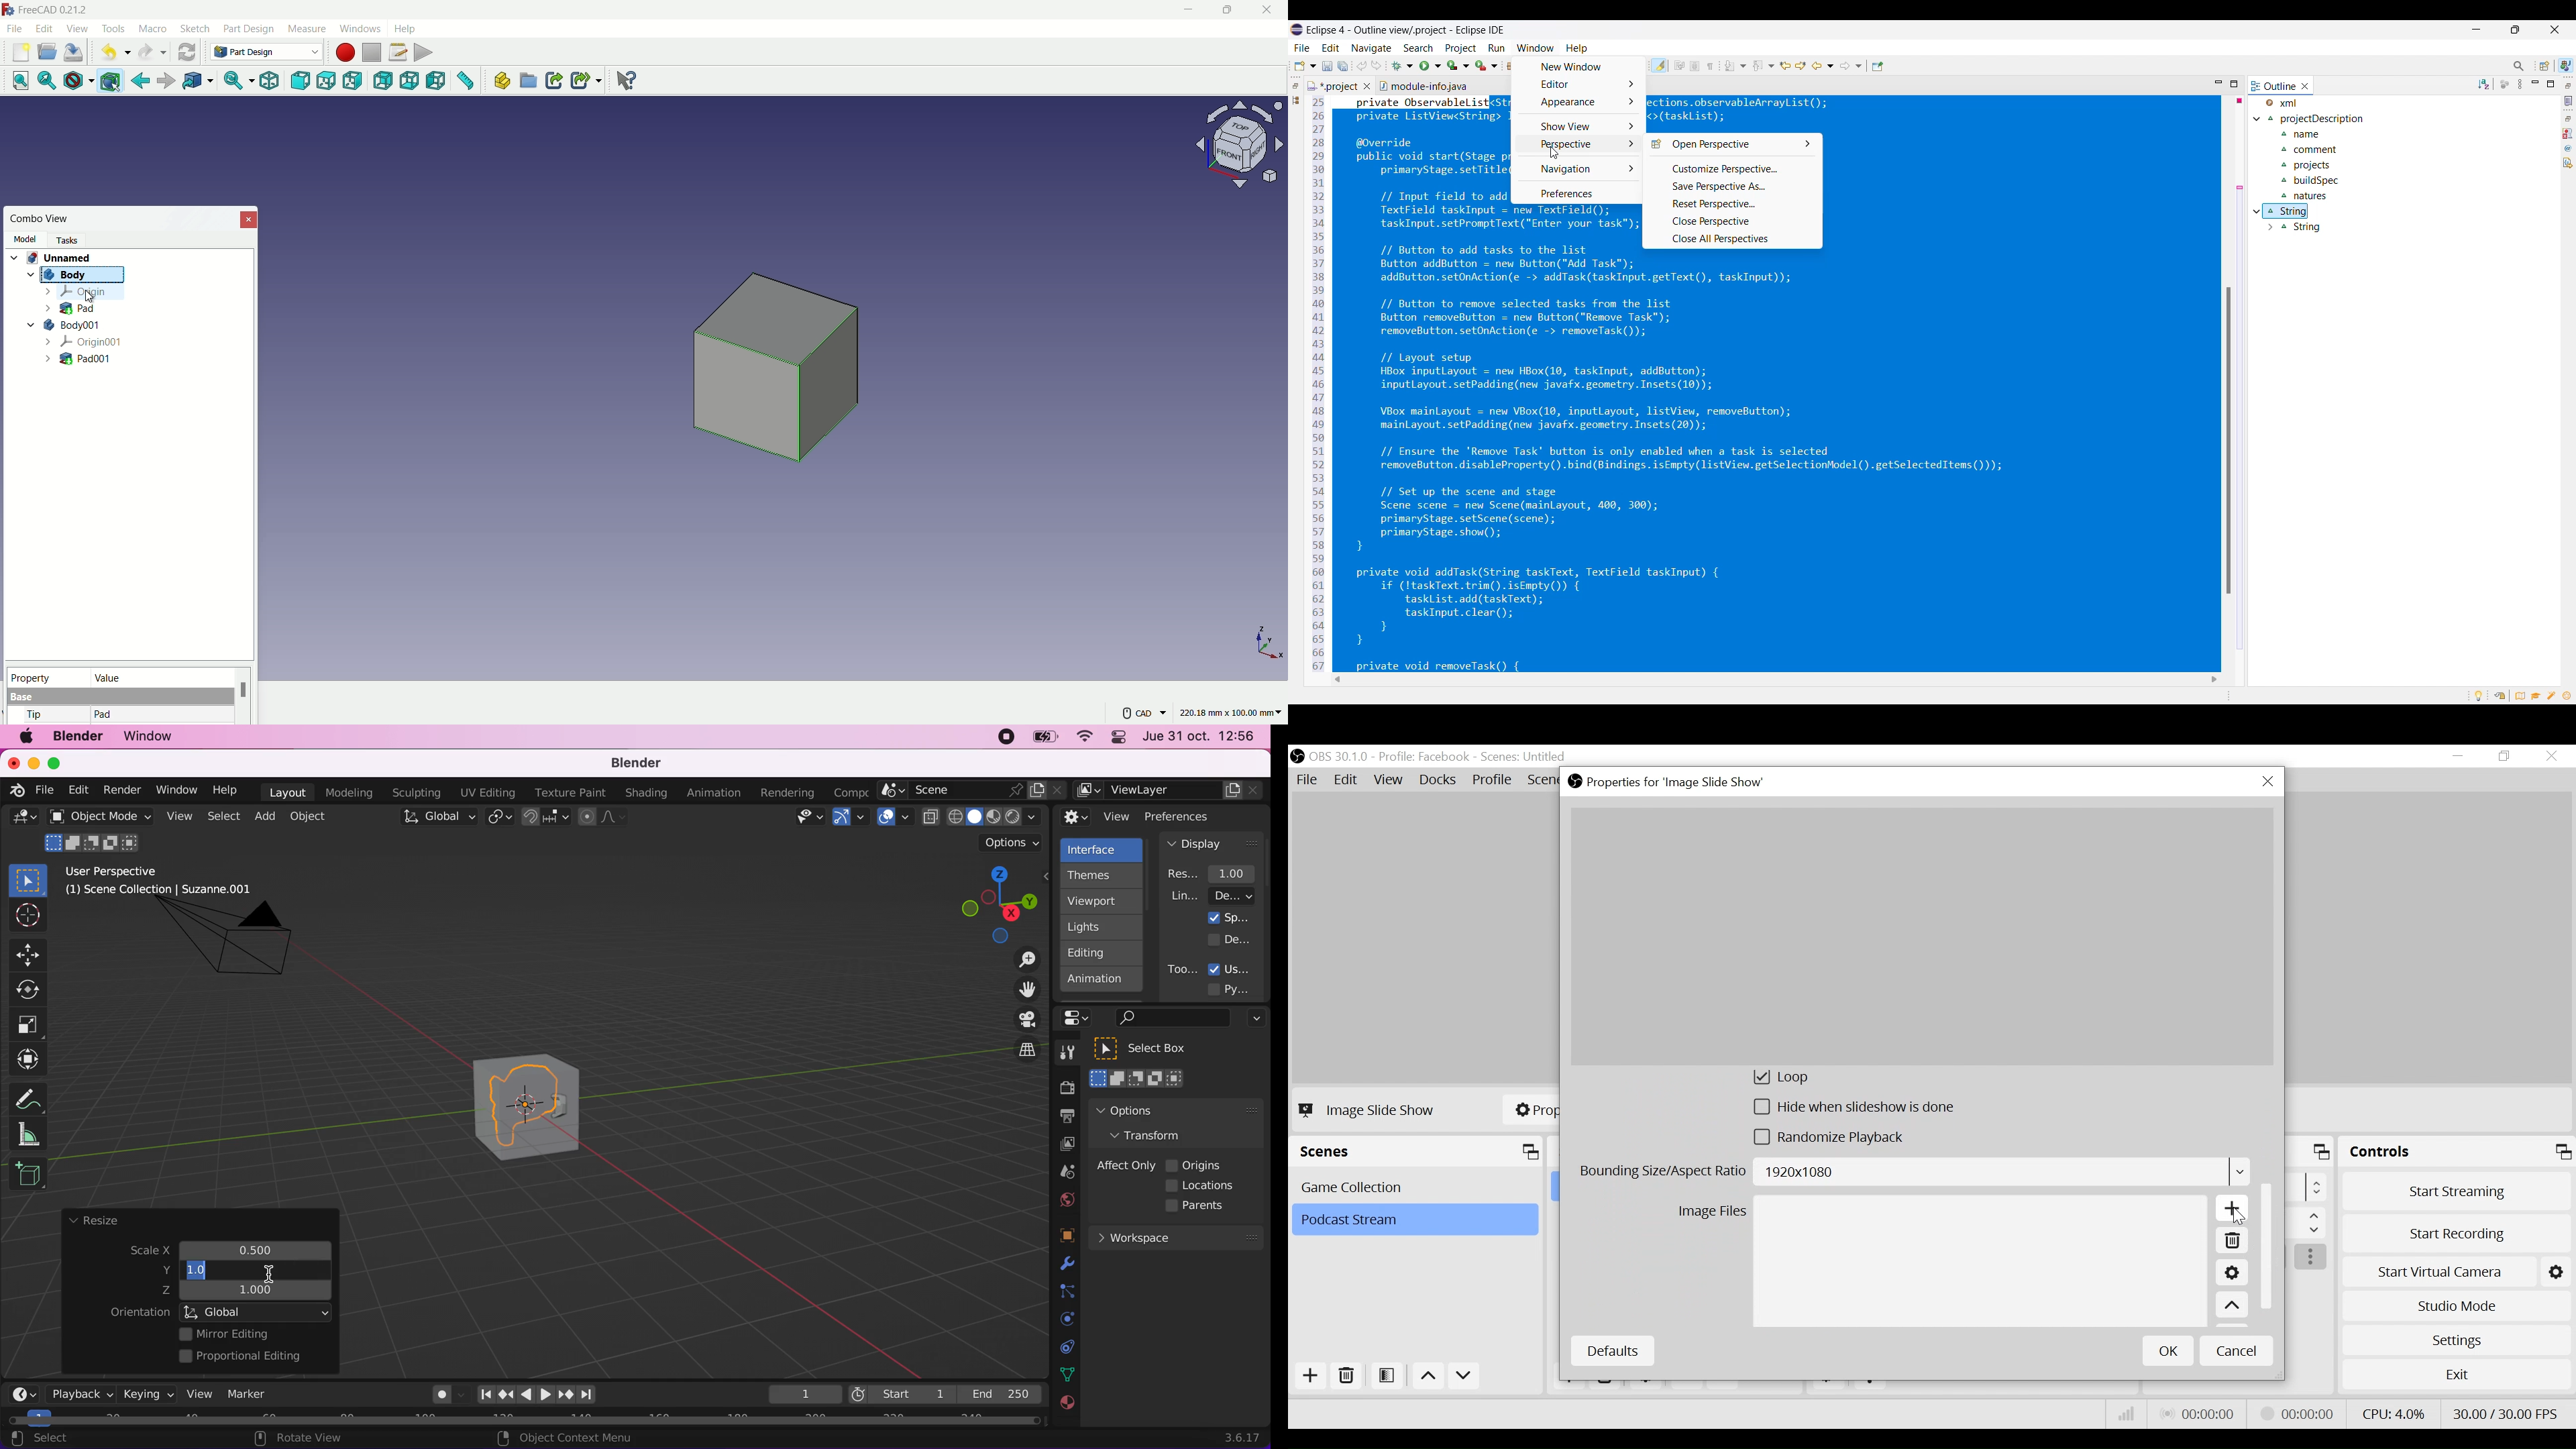 The height and width of the screenshot is (1456, 2576). What do you see at coordinates (2196, 1414) in the screenshot?
I see `Live Status` at bounding box center [2196, 1414].